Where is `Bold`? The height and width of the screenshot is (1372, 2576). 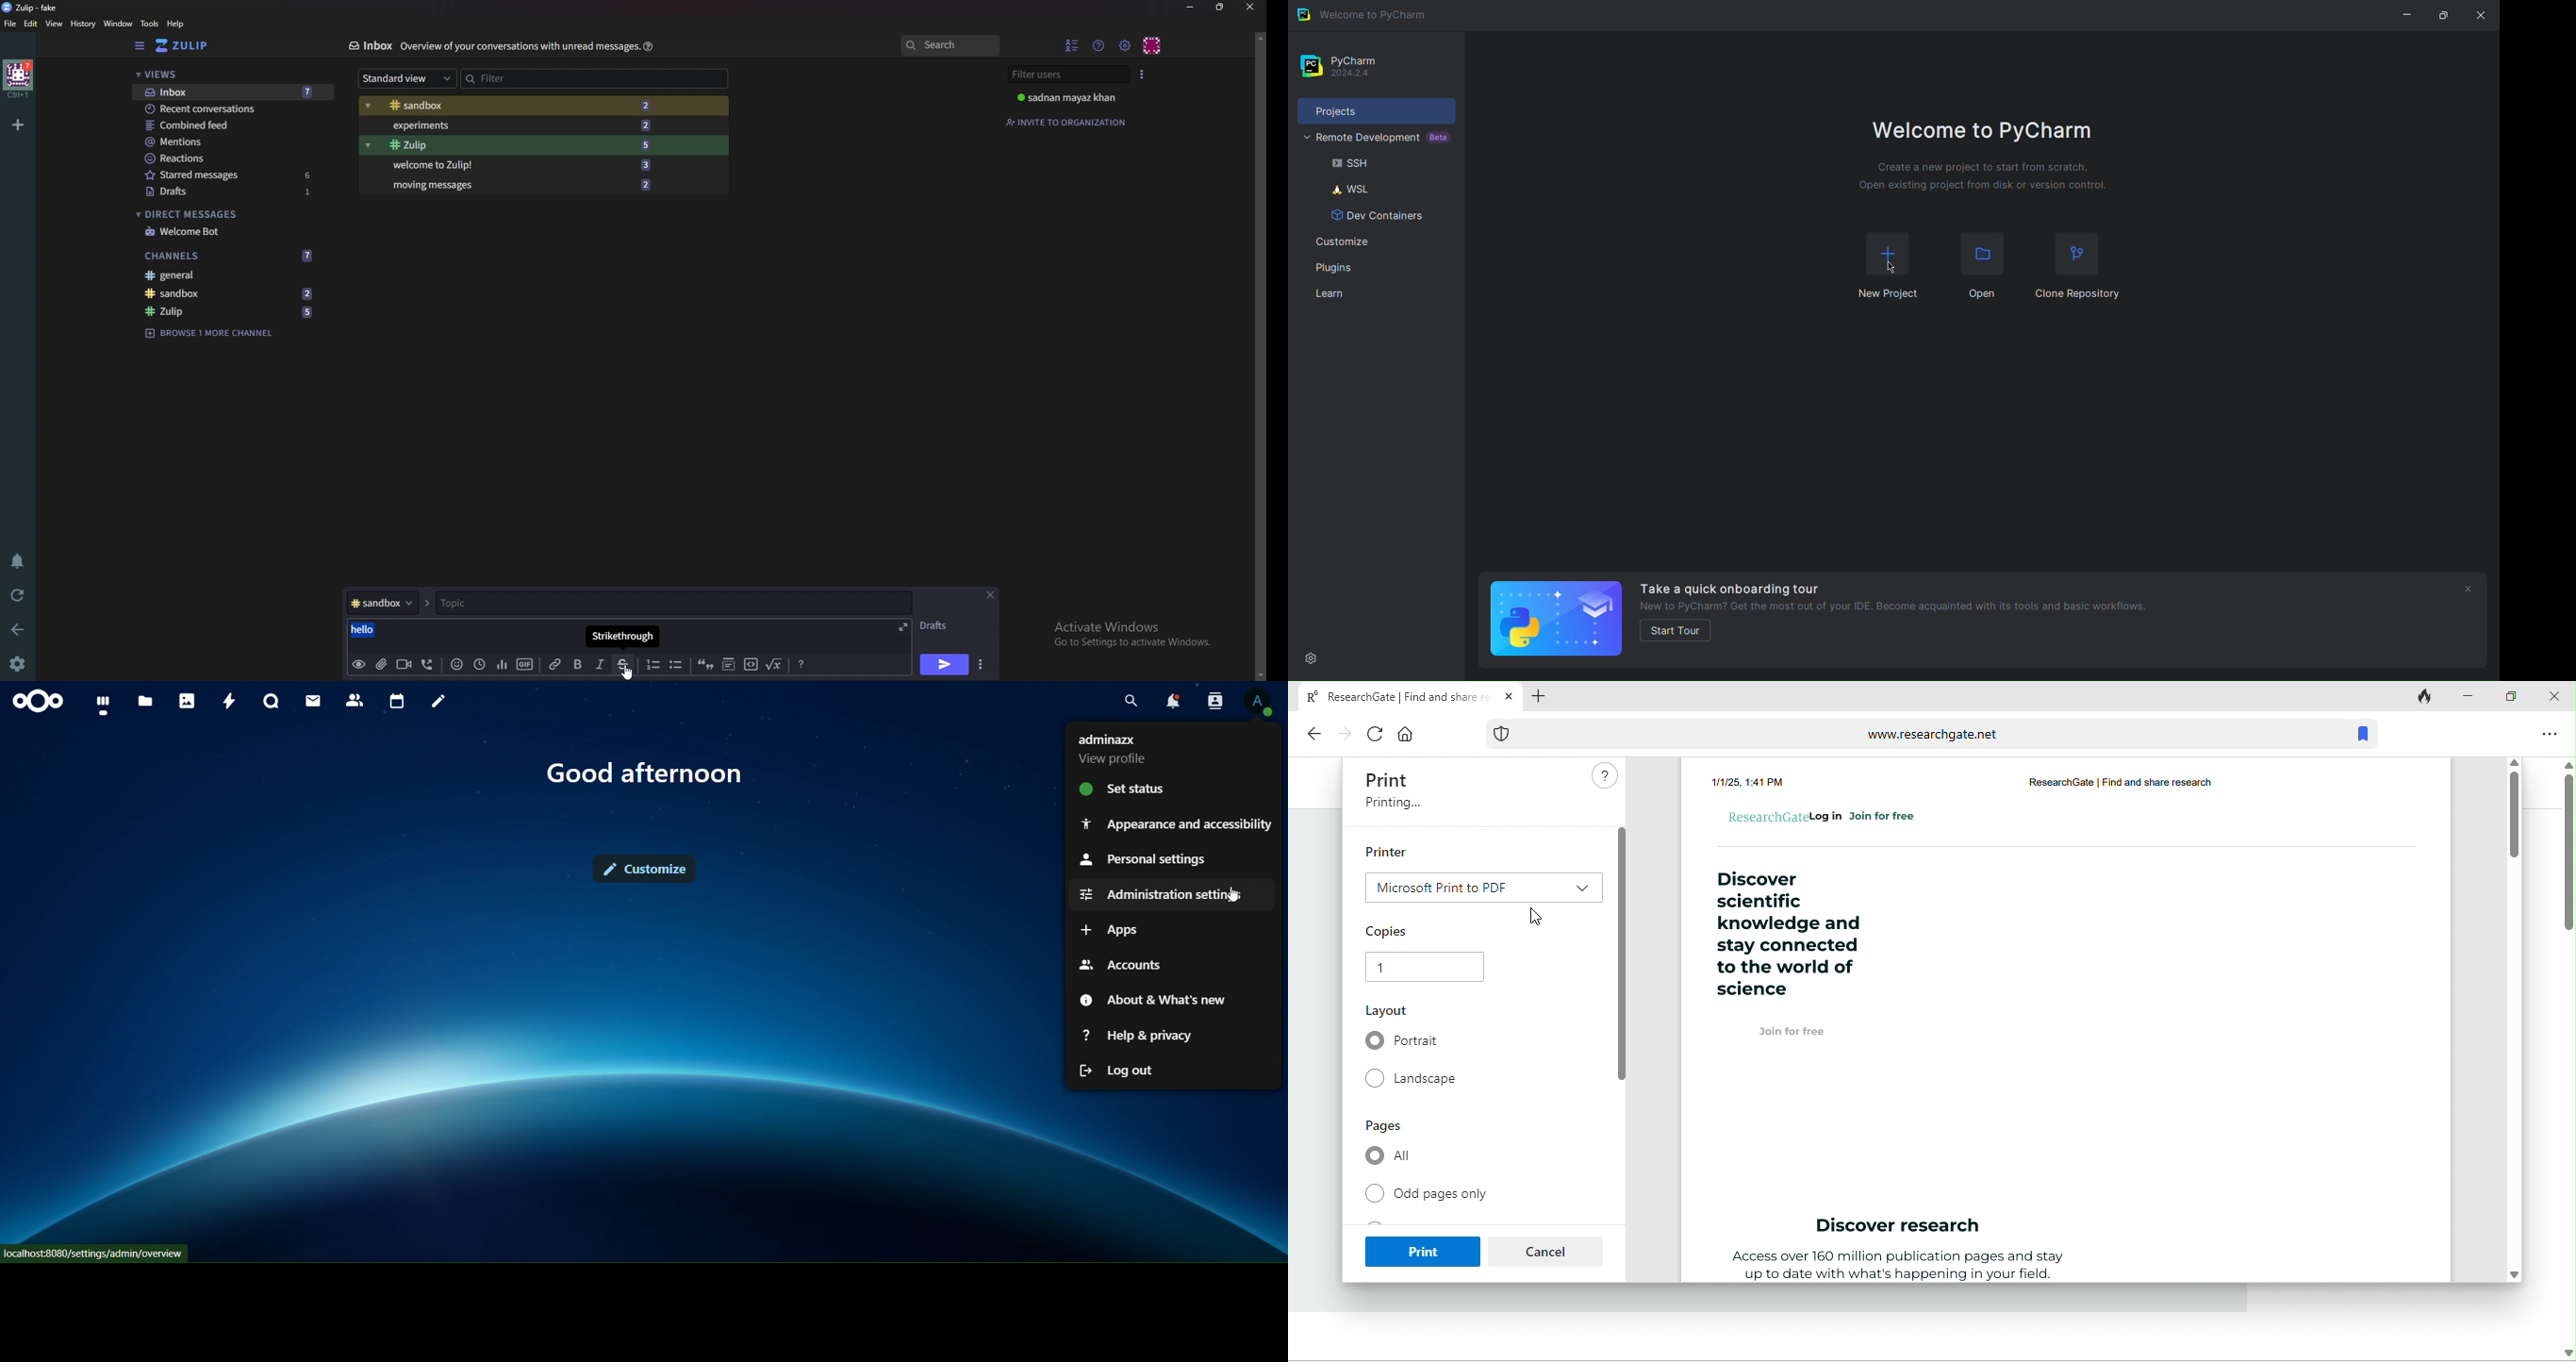 Bold is located at coordinates (576, 666).